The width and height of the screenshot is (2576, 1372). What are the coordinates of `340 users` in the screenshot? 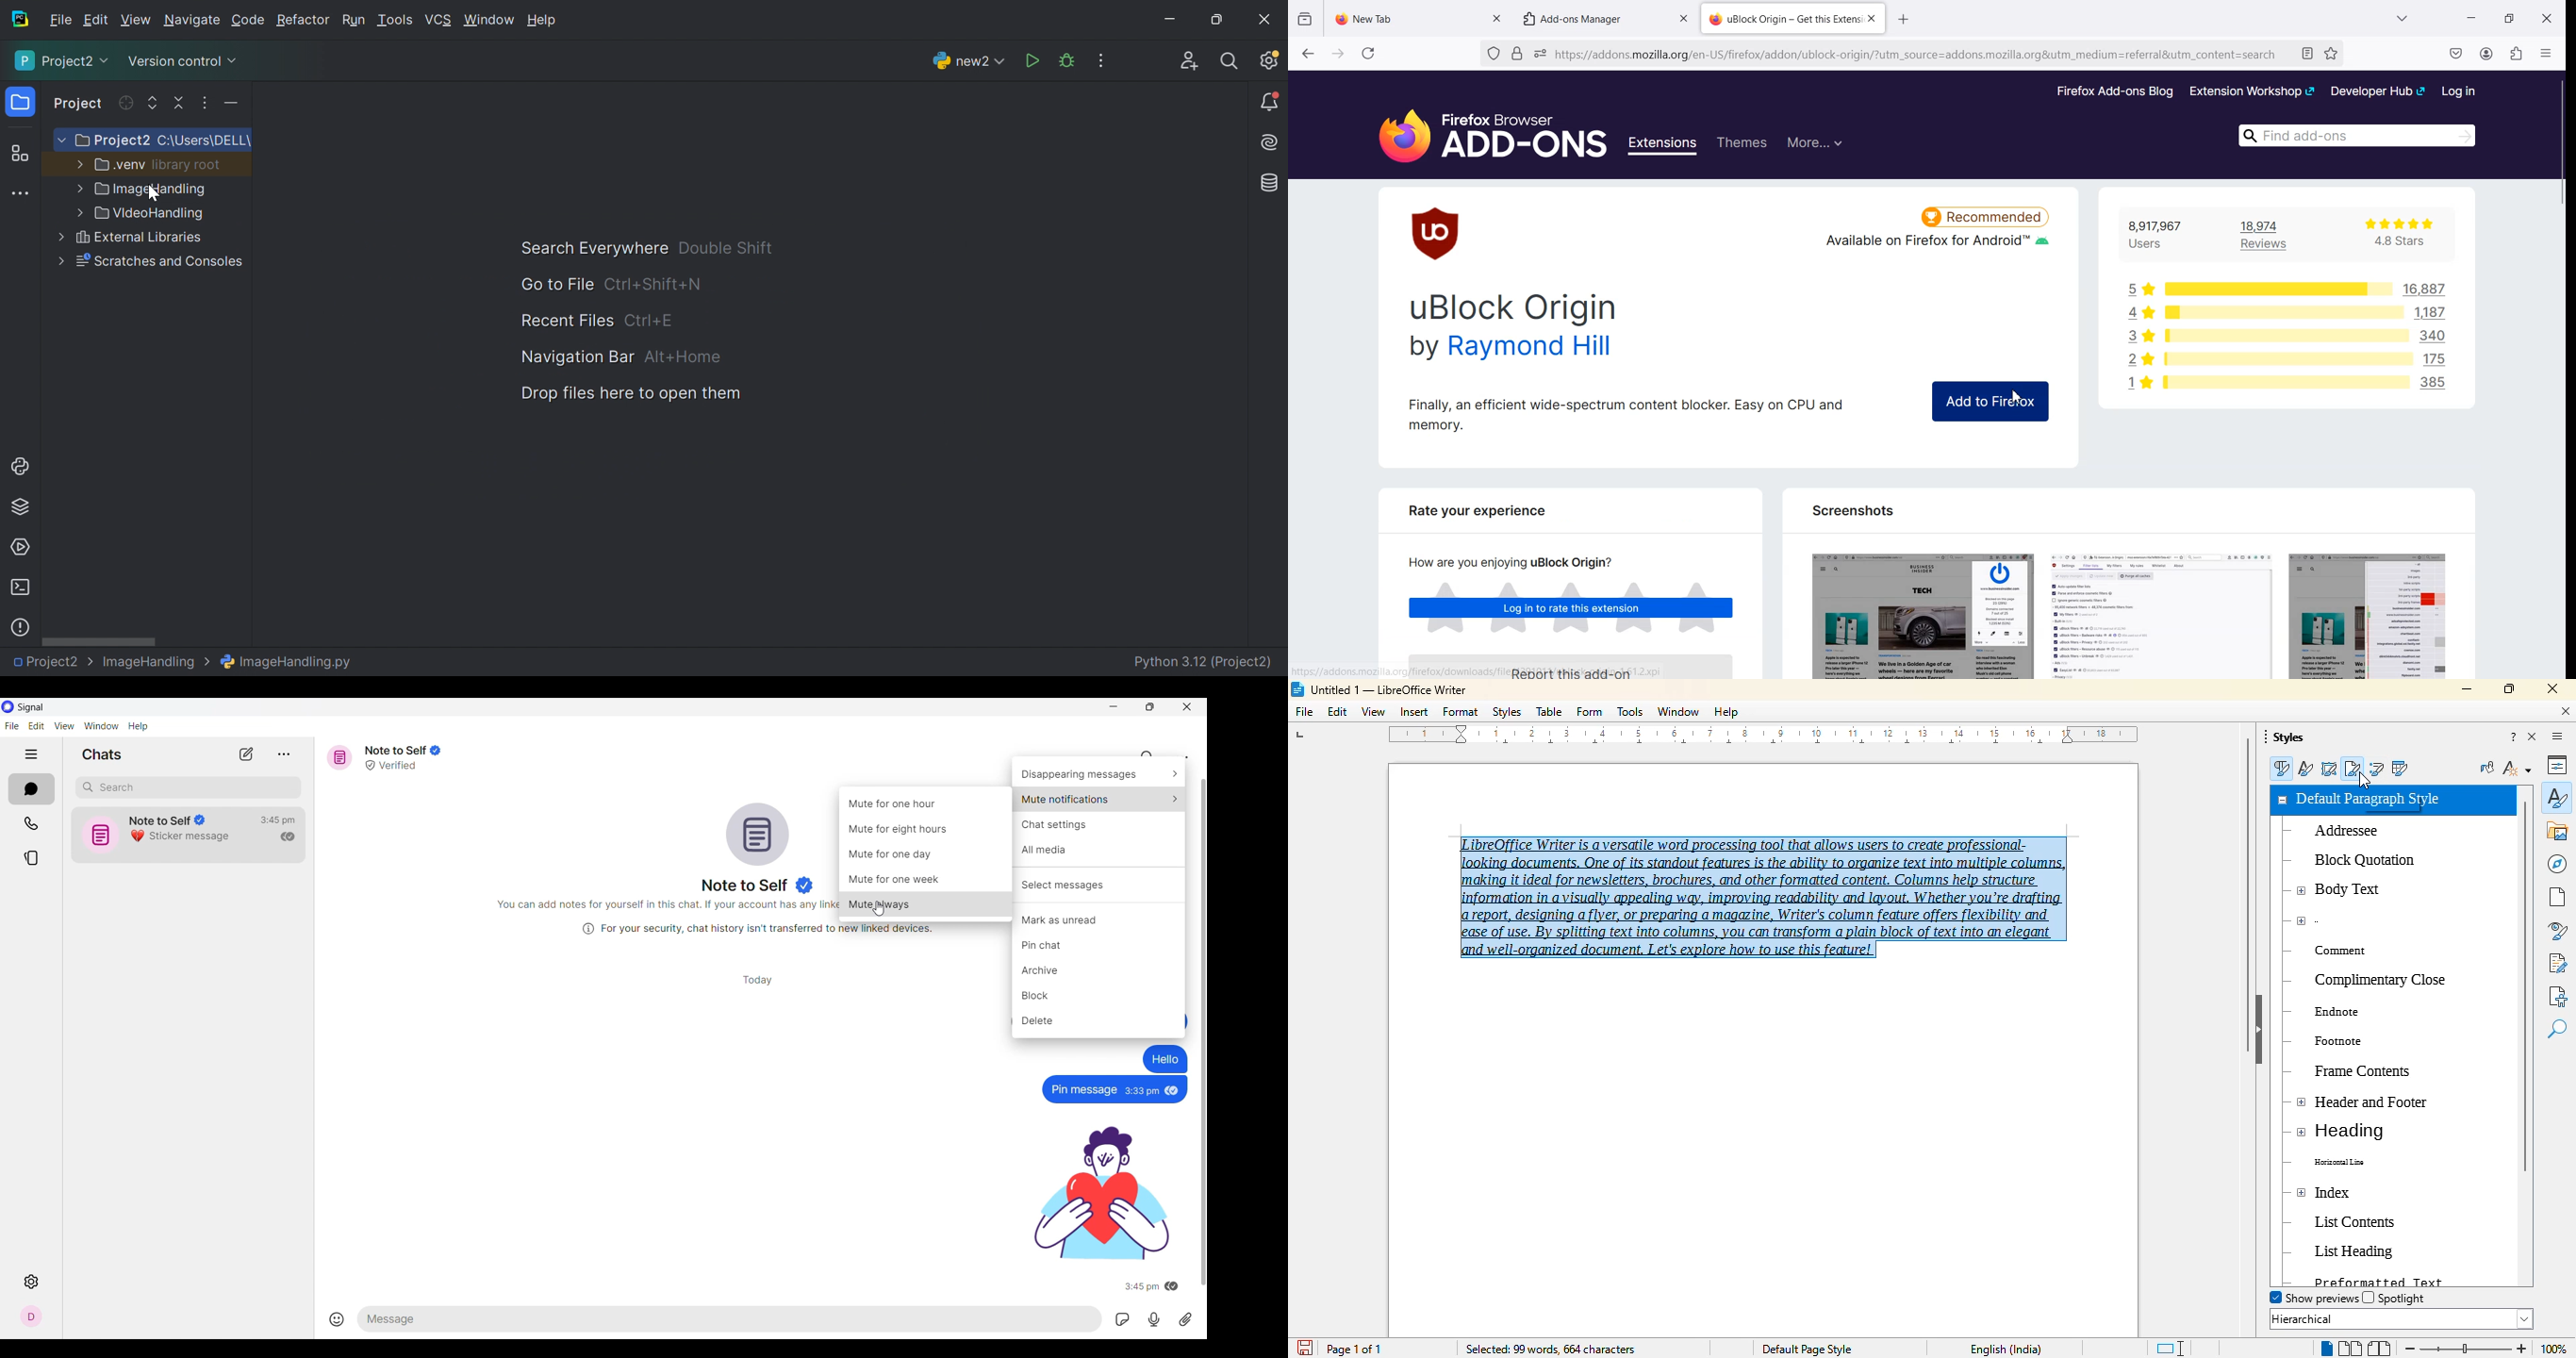 It's located at (2437, 336).